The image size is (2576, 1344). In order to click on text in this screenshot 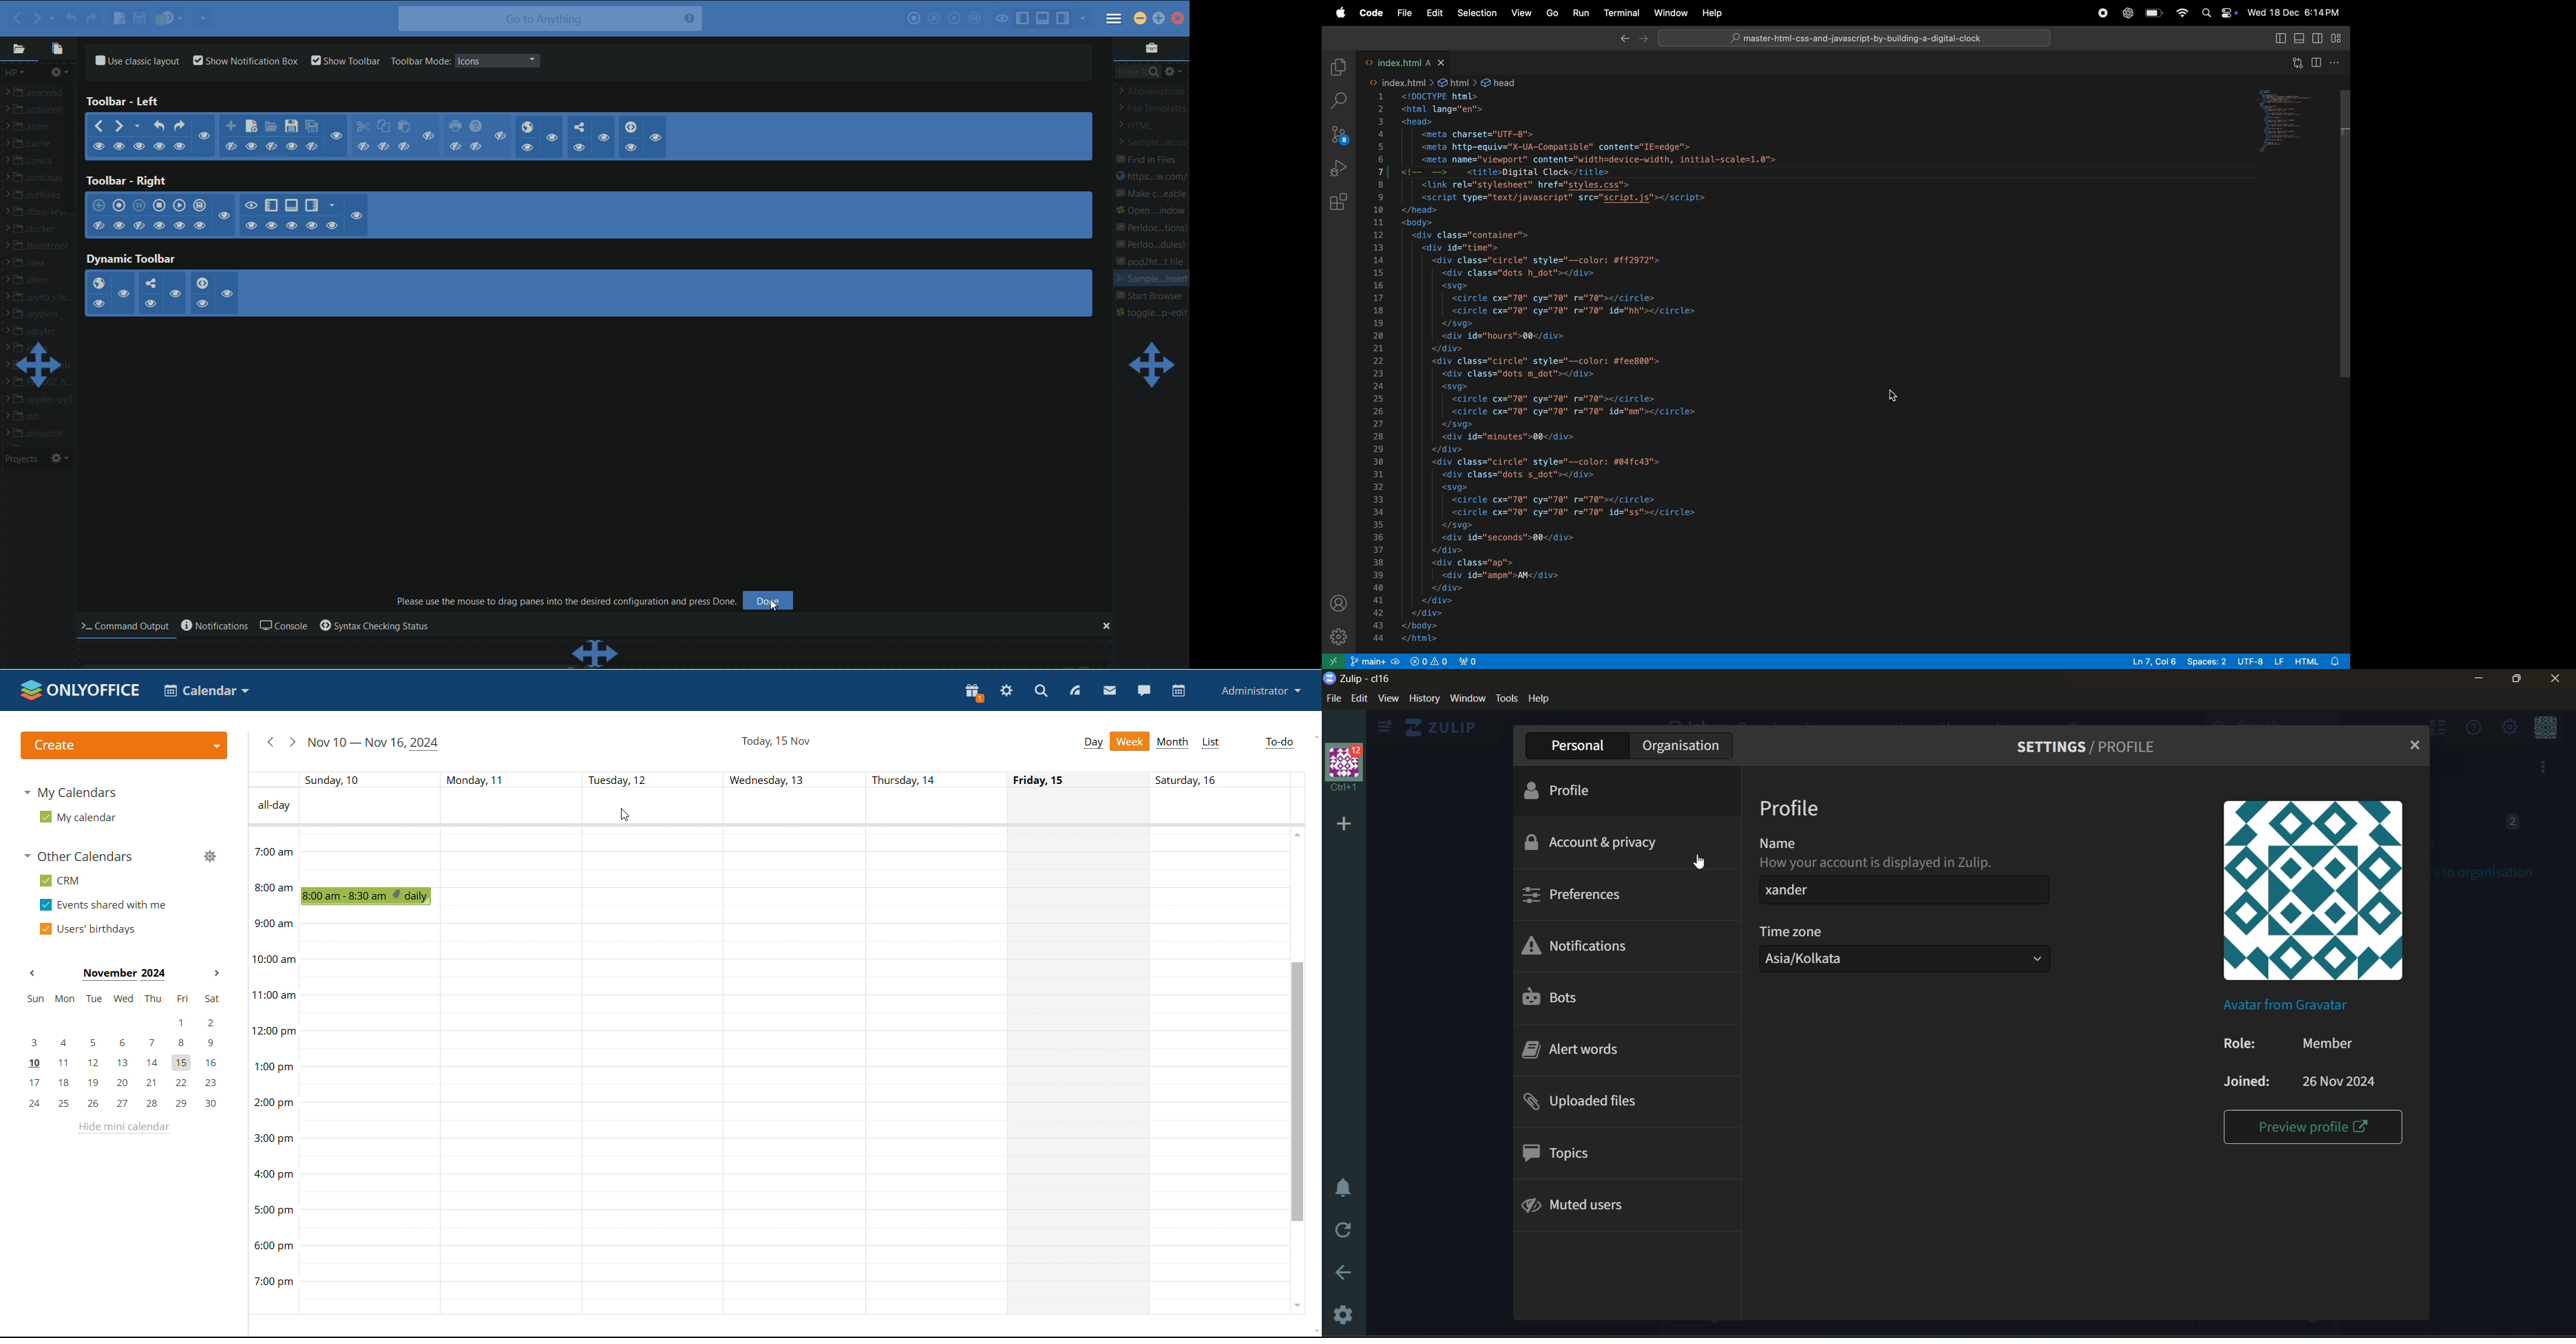, I will do `click(1045, 779)`.